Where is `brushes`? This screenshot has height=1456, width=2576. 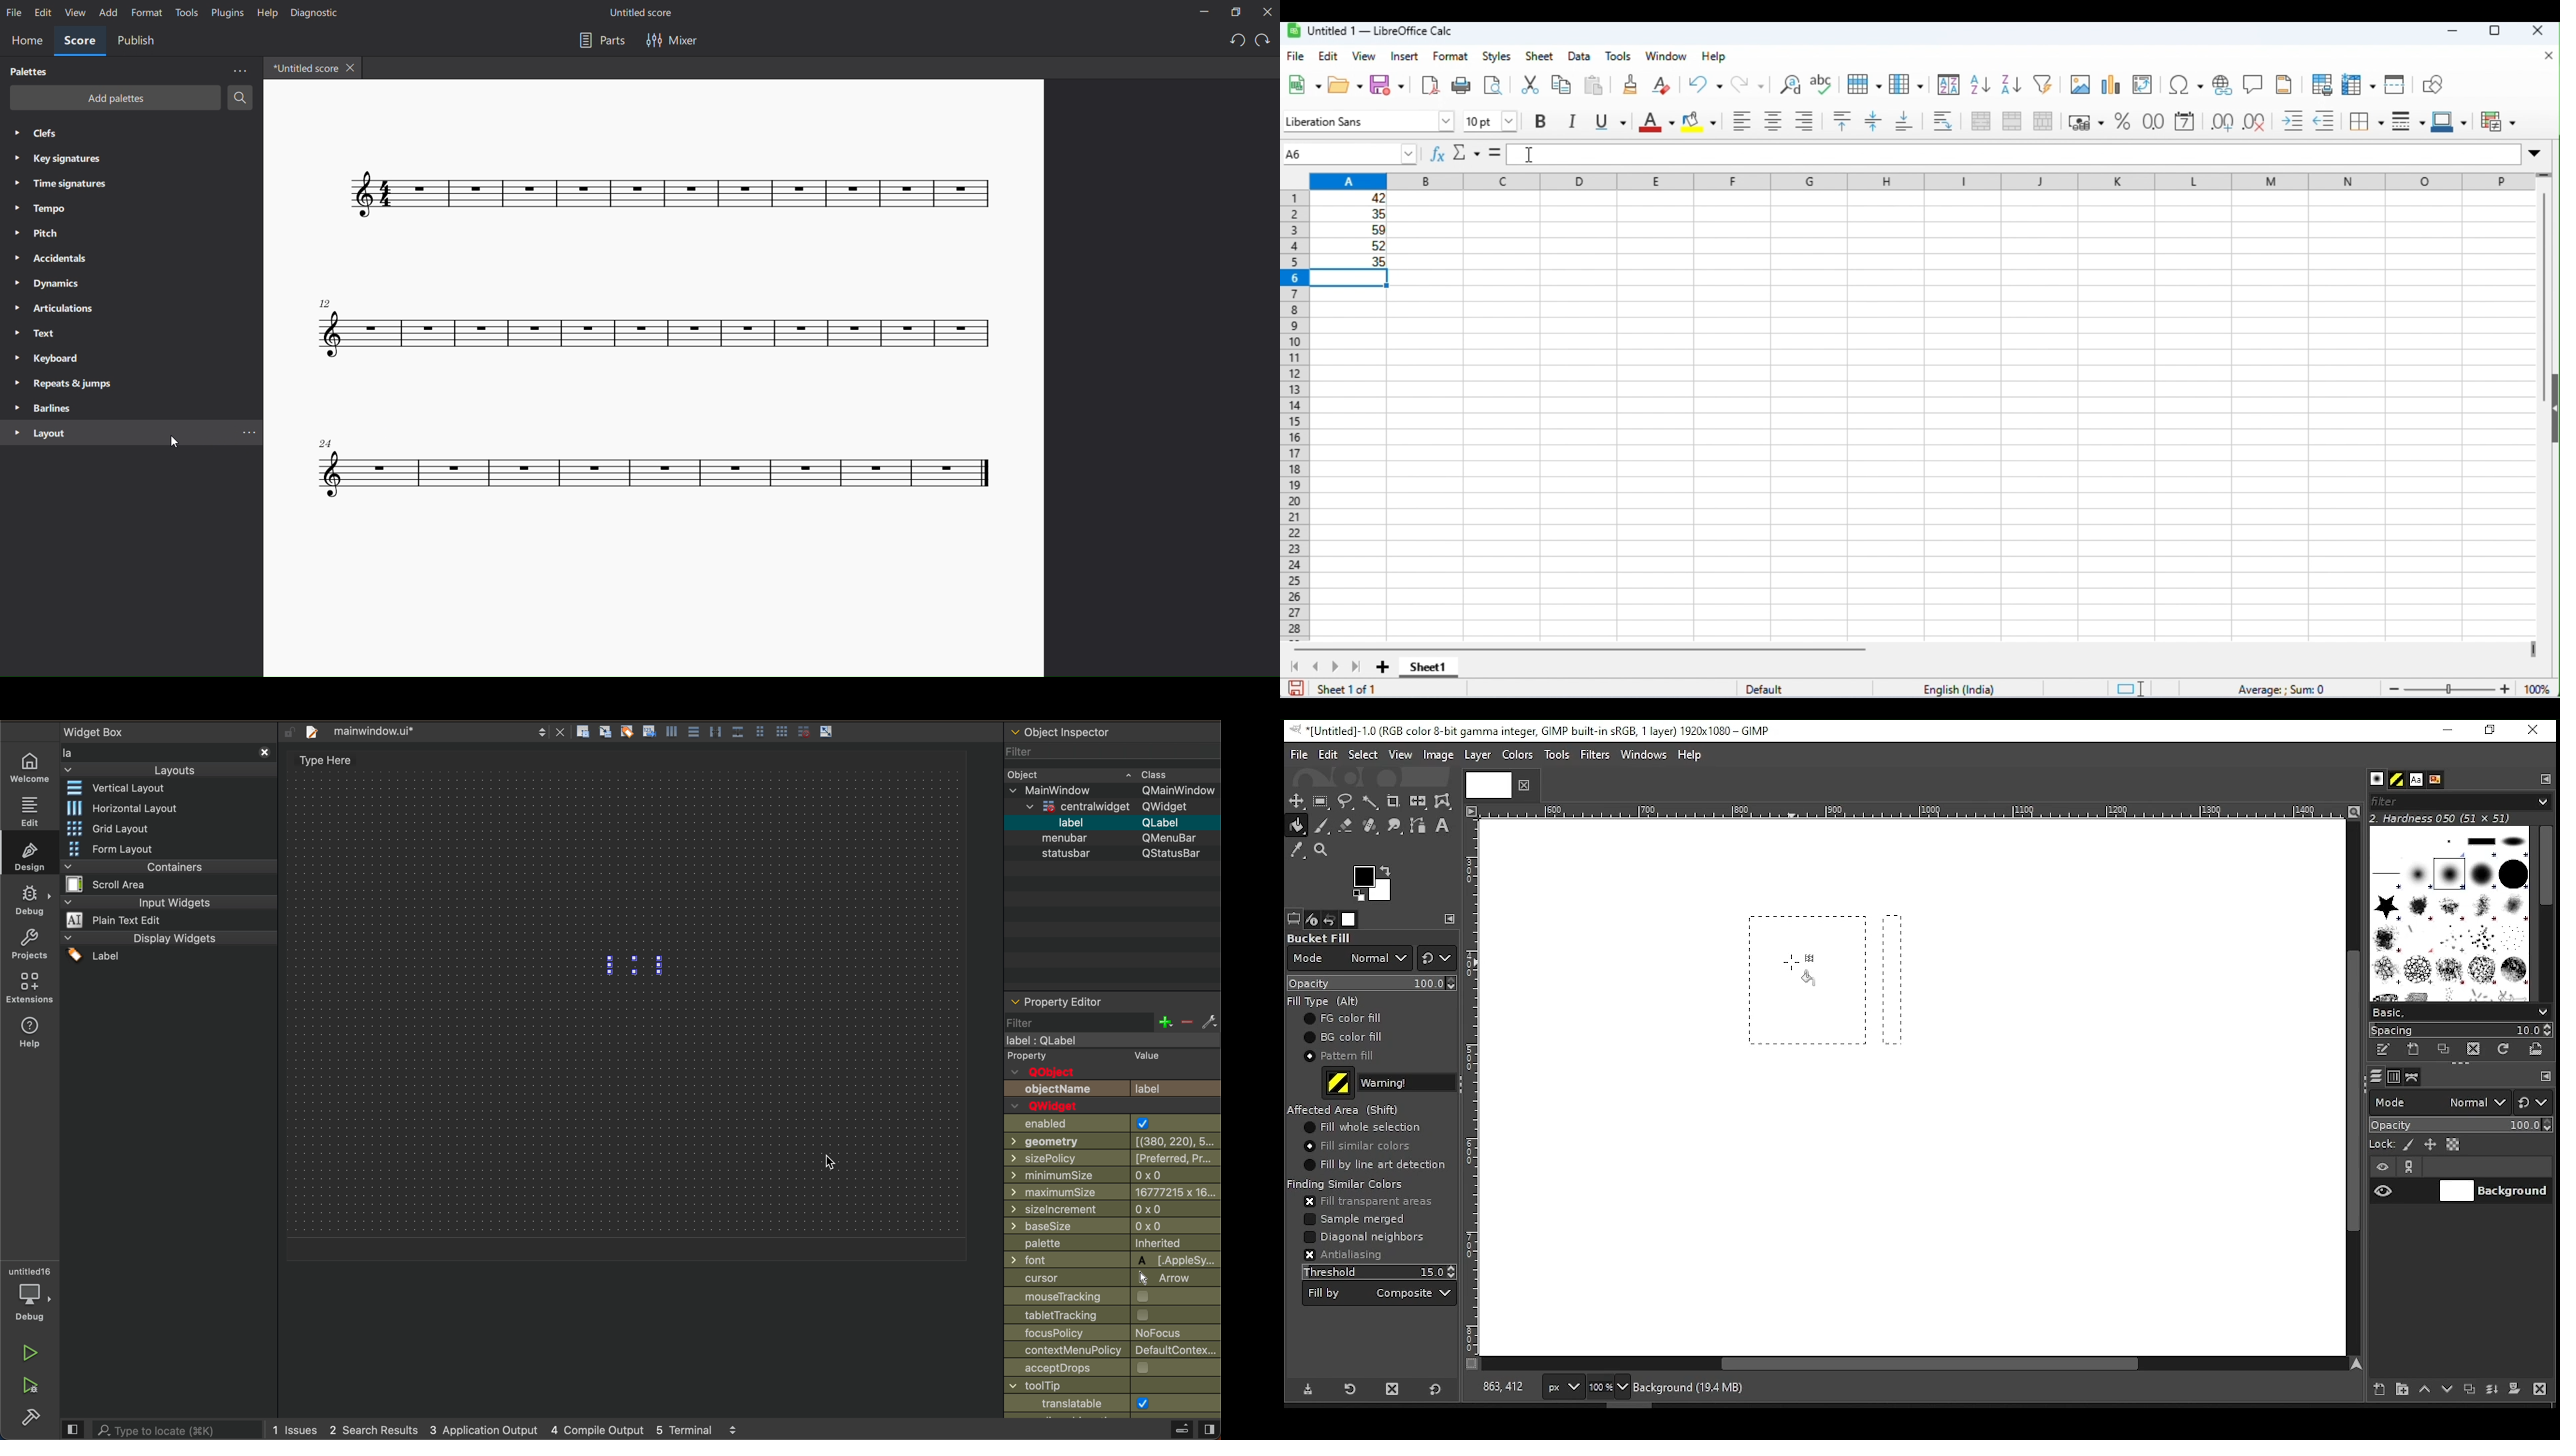
brushes is located at coordinates (2377, 780).